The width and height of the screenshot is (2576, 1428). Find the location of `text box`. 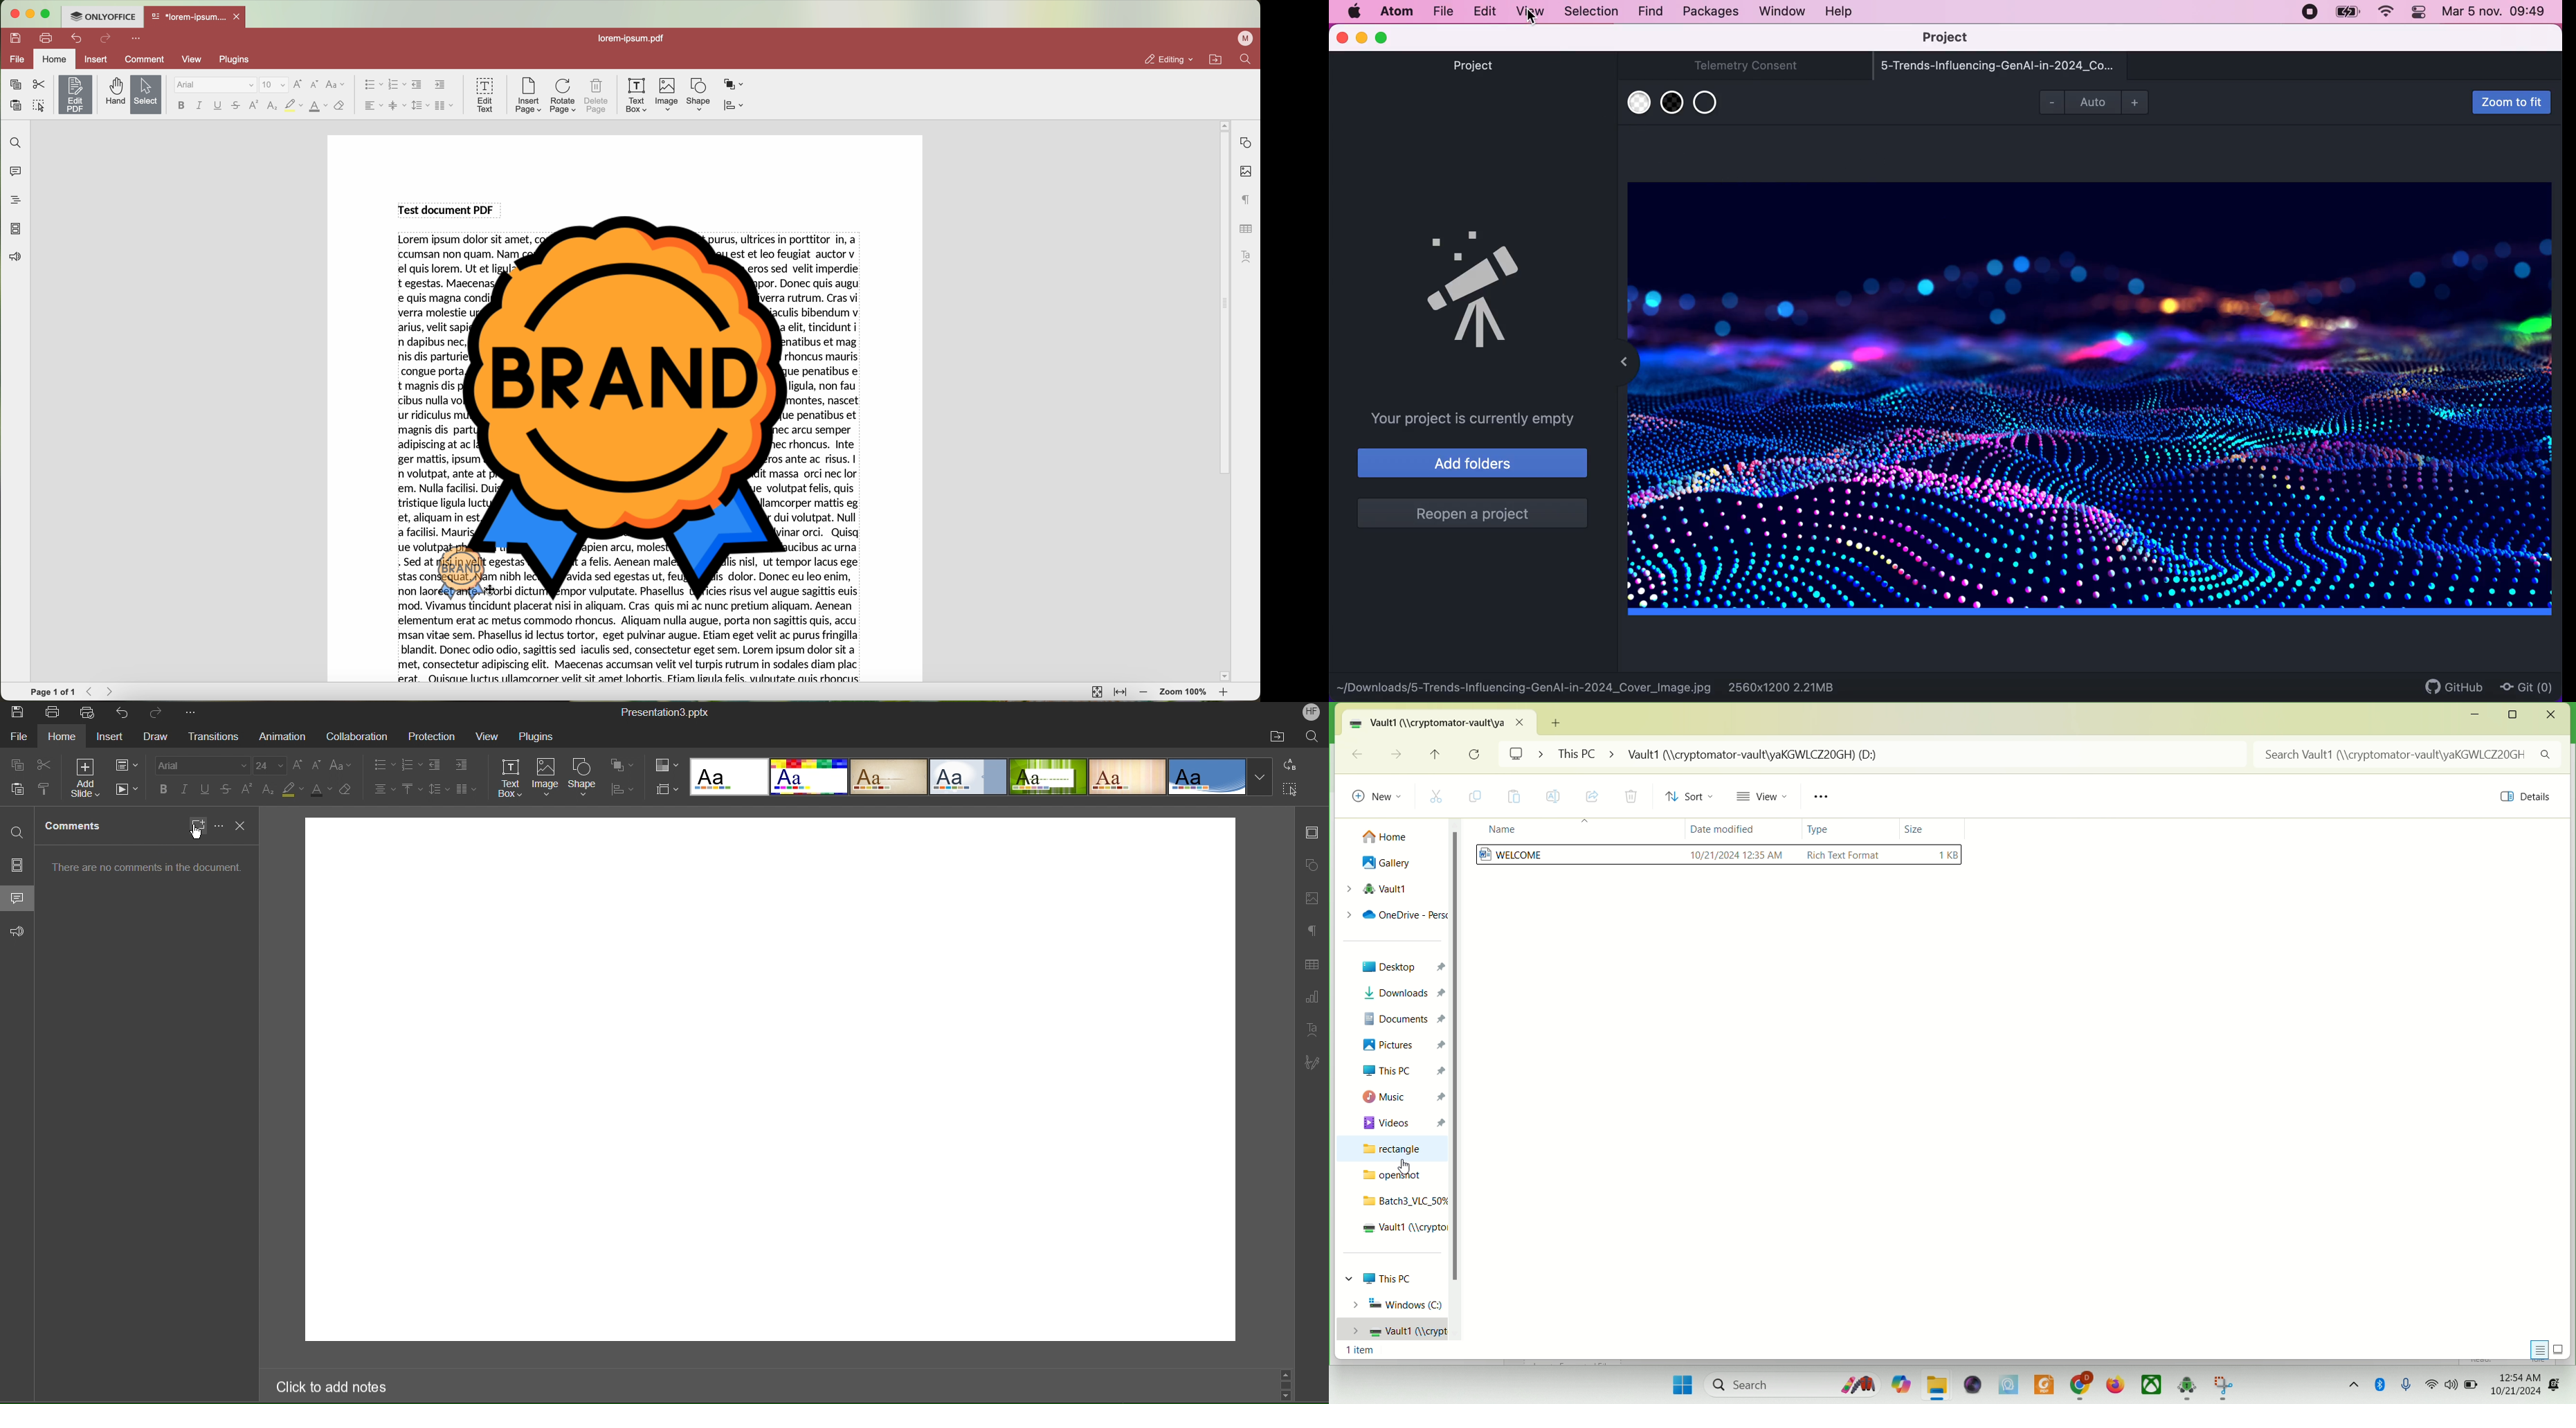

text box is located at coordinates (636, 96).